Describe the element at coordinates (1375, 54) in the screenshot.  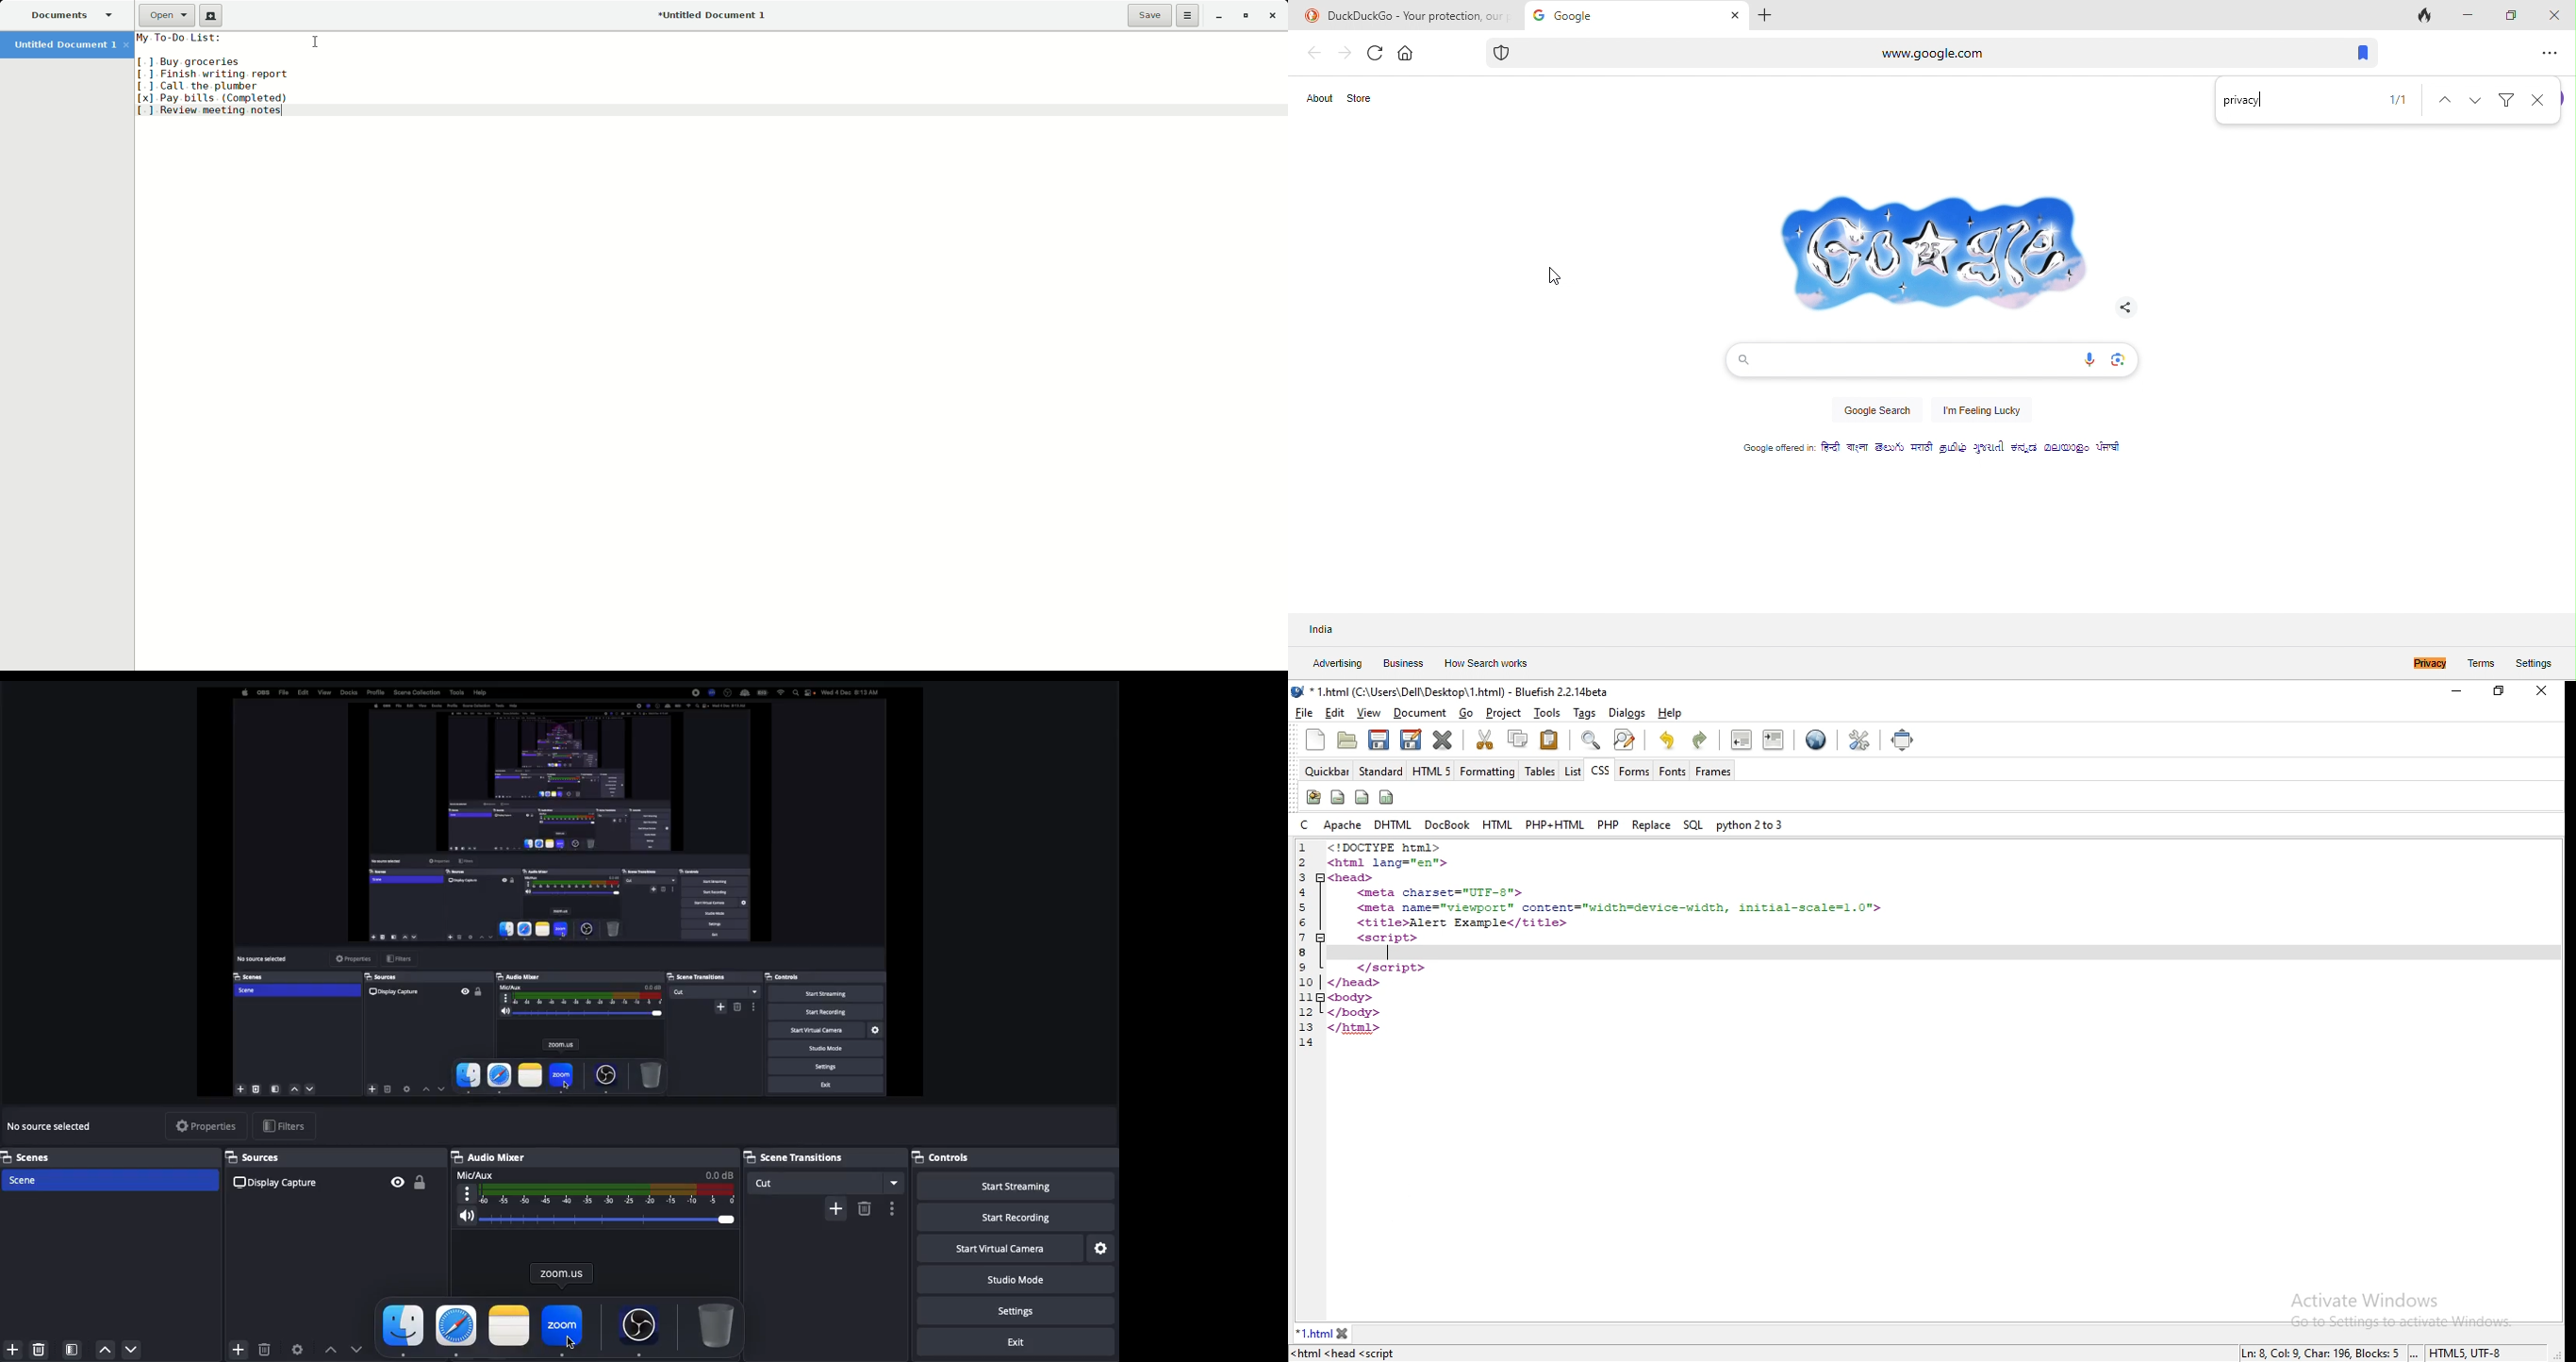
I see `refresh` at that location.